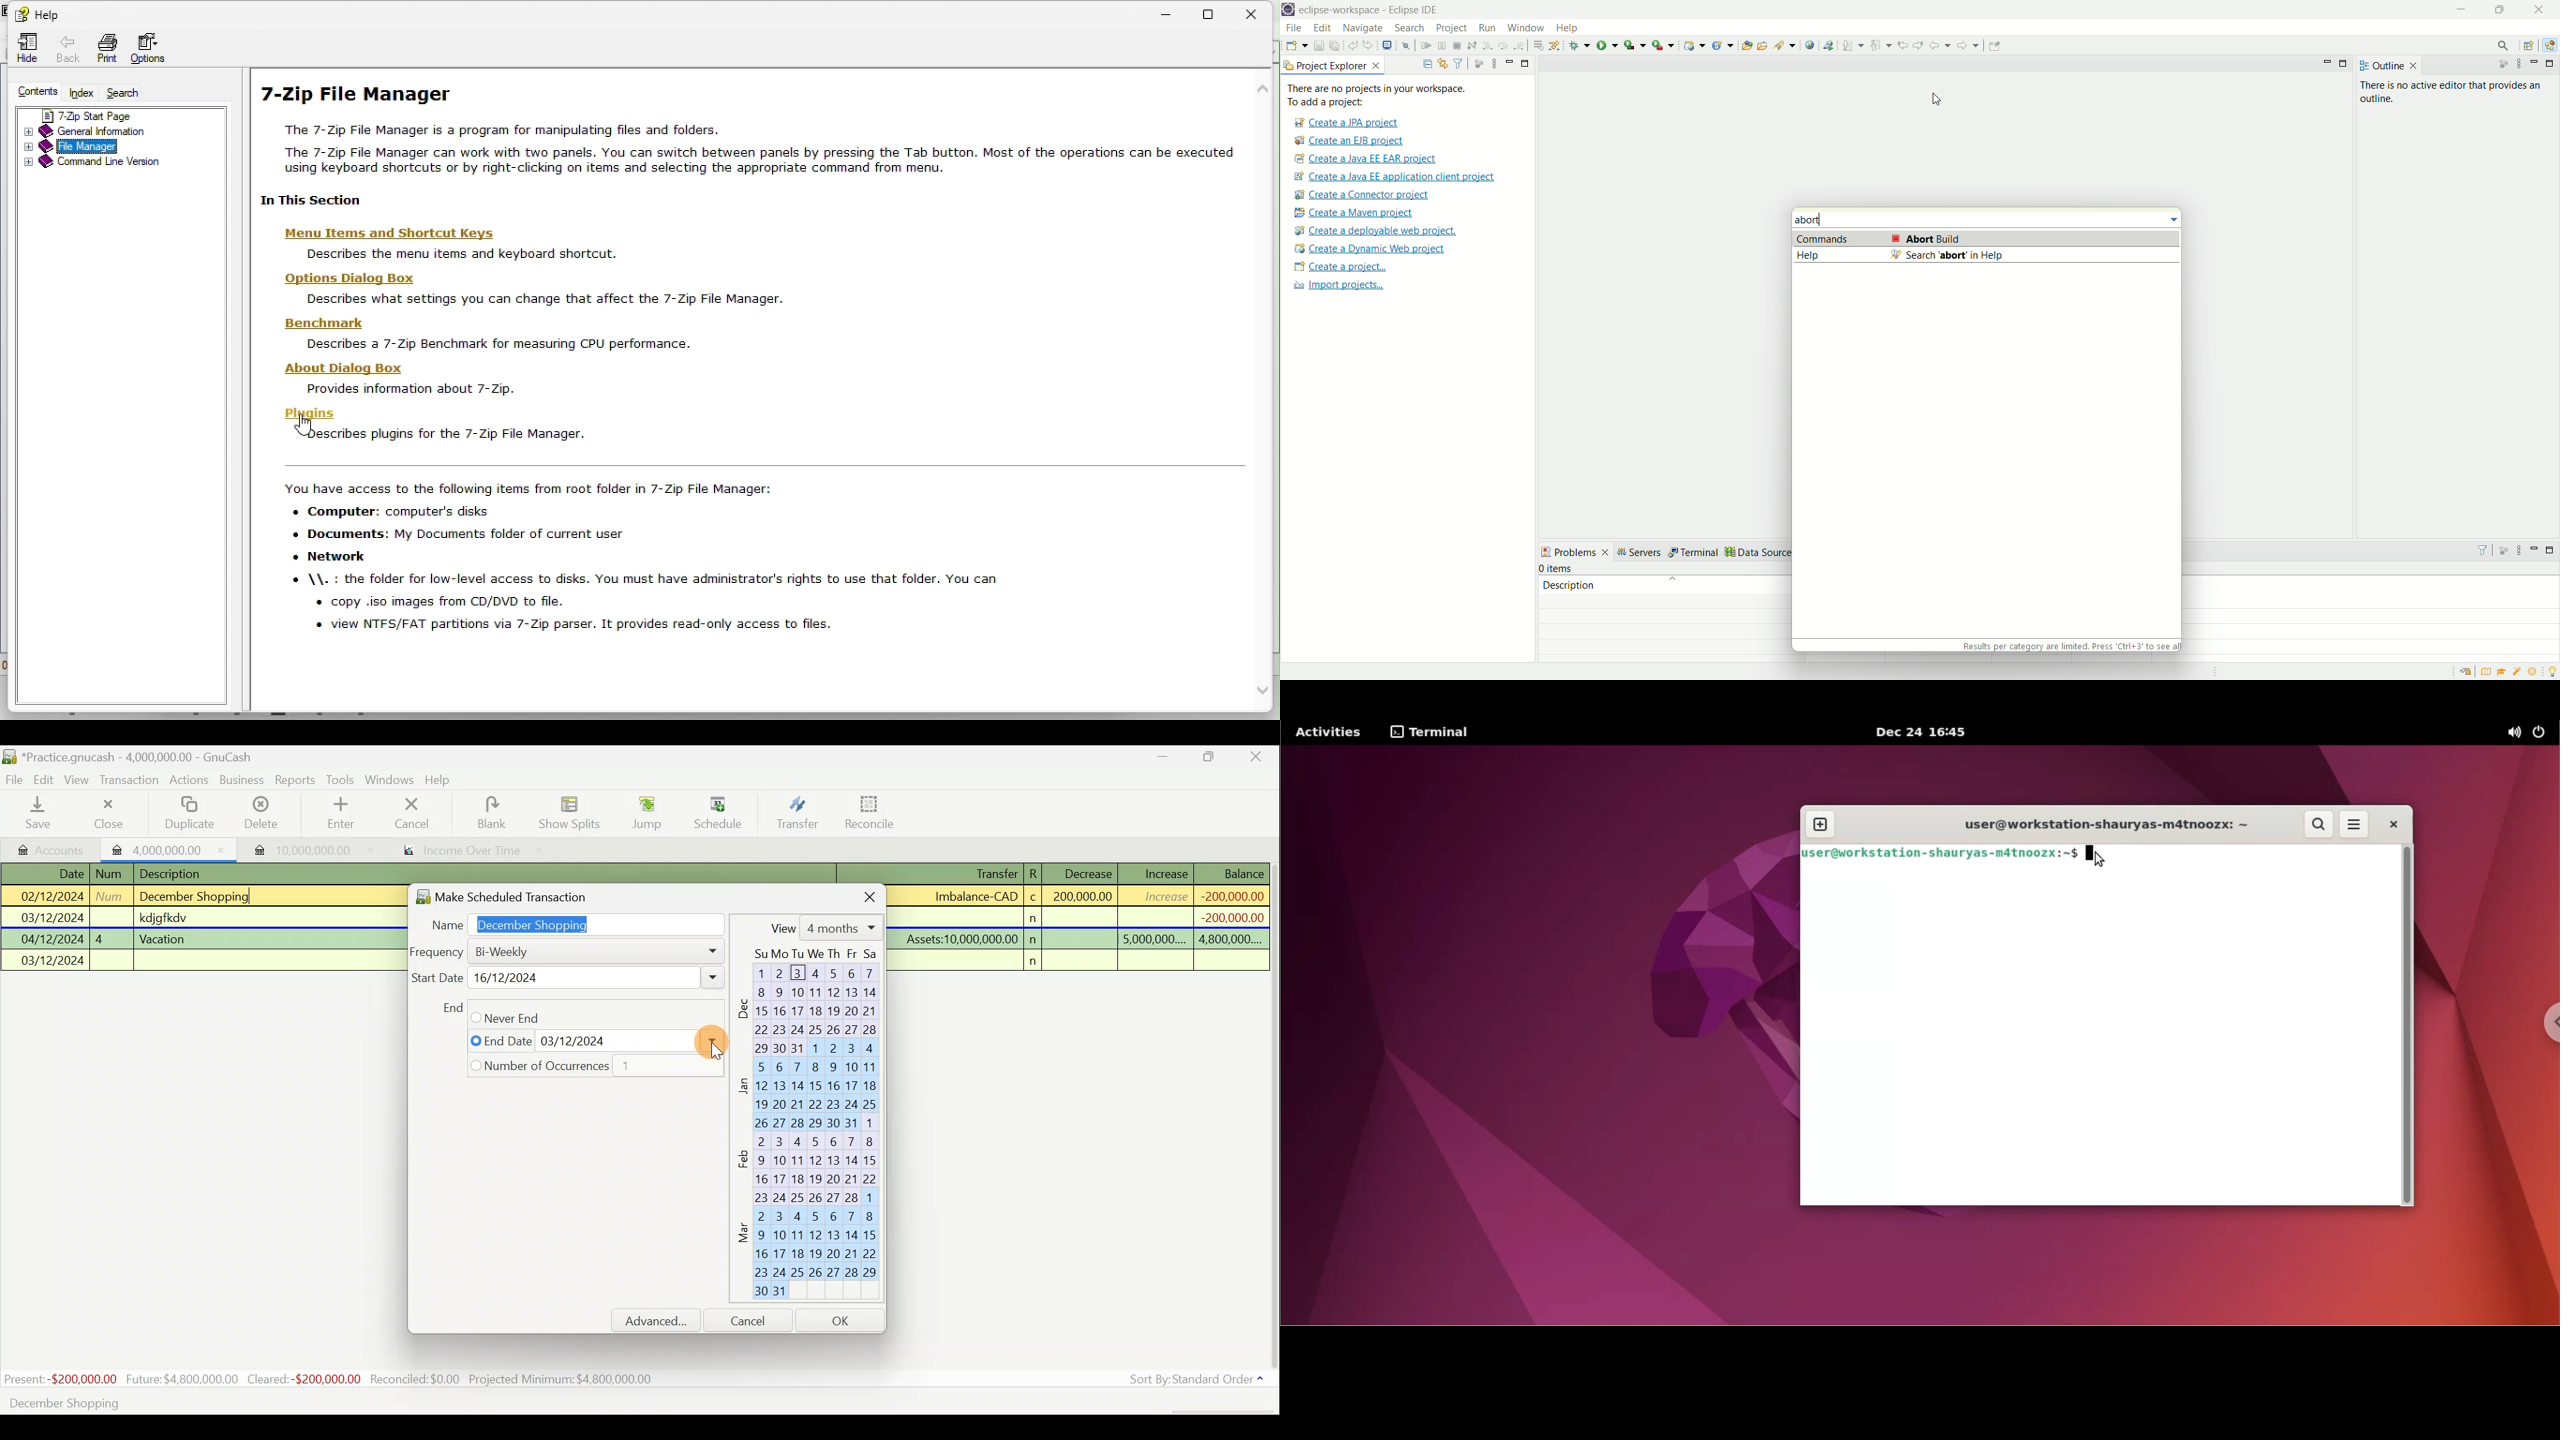  Describe the element at coordinates (169, 849) in the screenshot. I see `Imported transaction 1` at that location.